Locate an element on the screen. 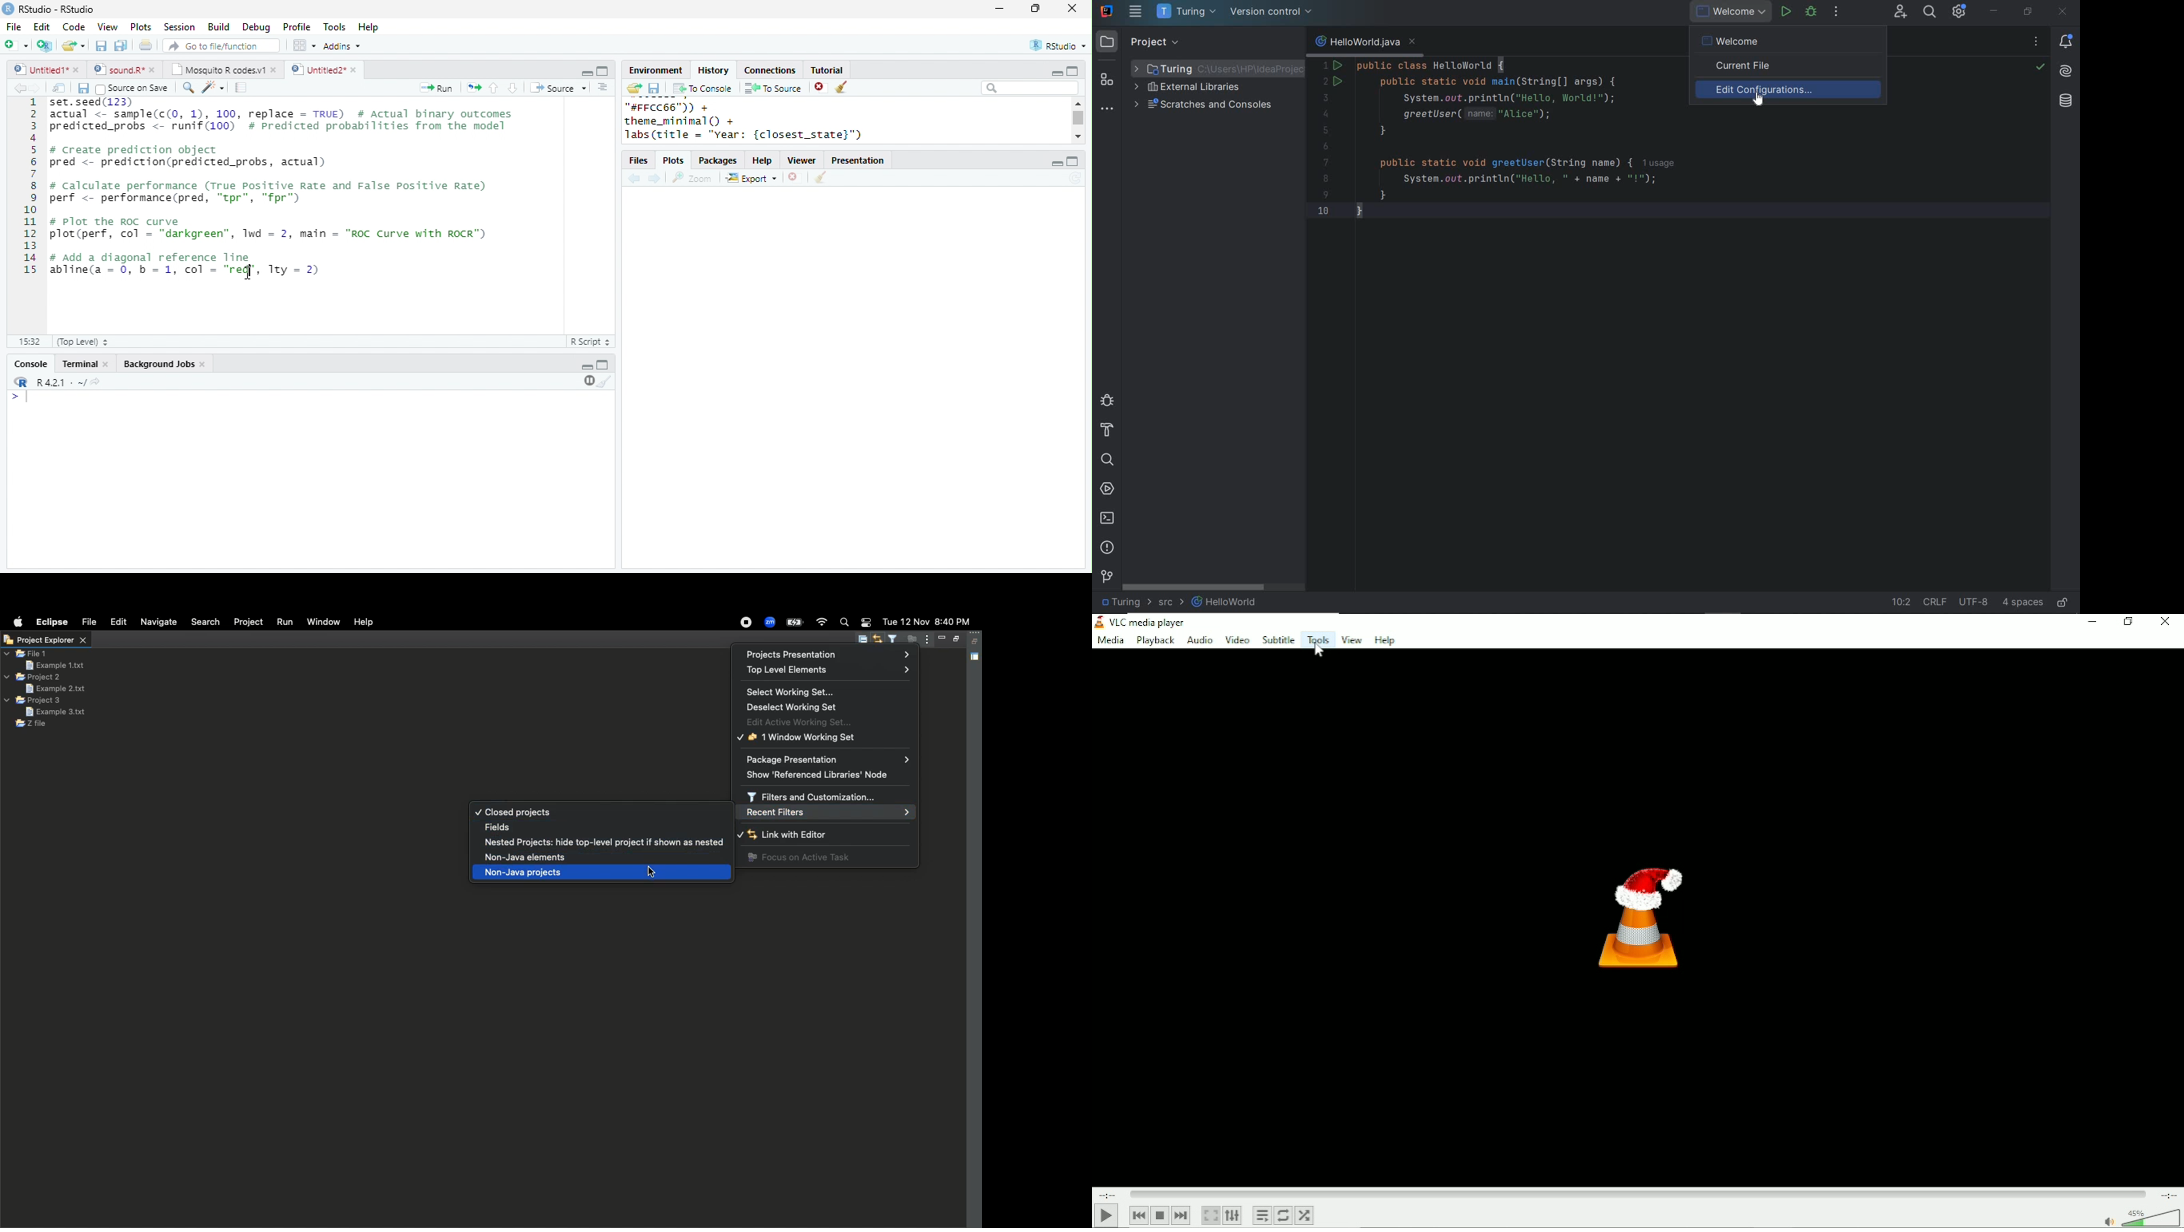 Image resolution: width=2184 pixels, height=1232 pixels. Subtitle is located at coordinates (1278, 640).